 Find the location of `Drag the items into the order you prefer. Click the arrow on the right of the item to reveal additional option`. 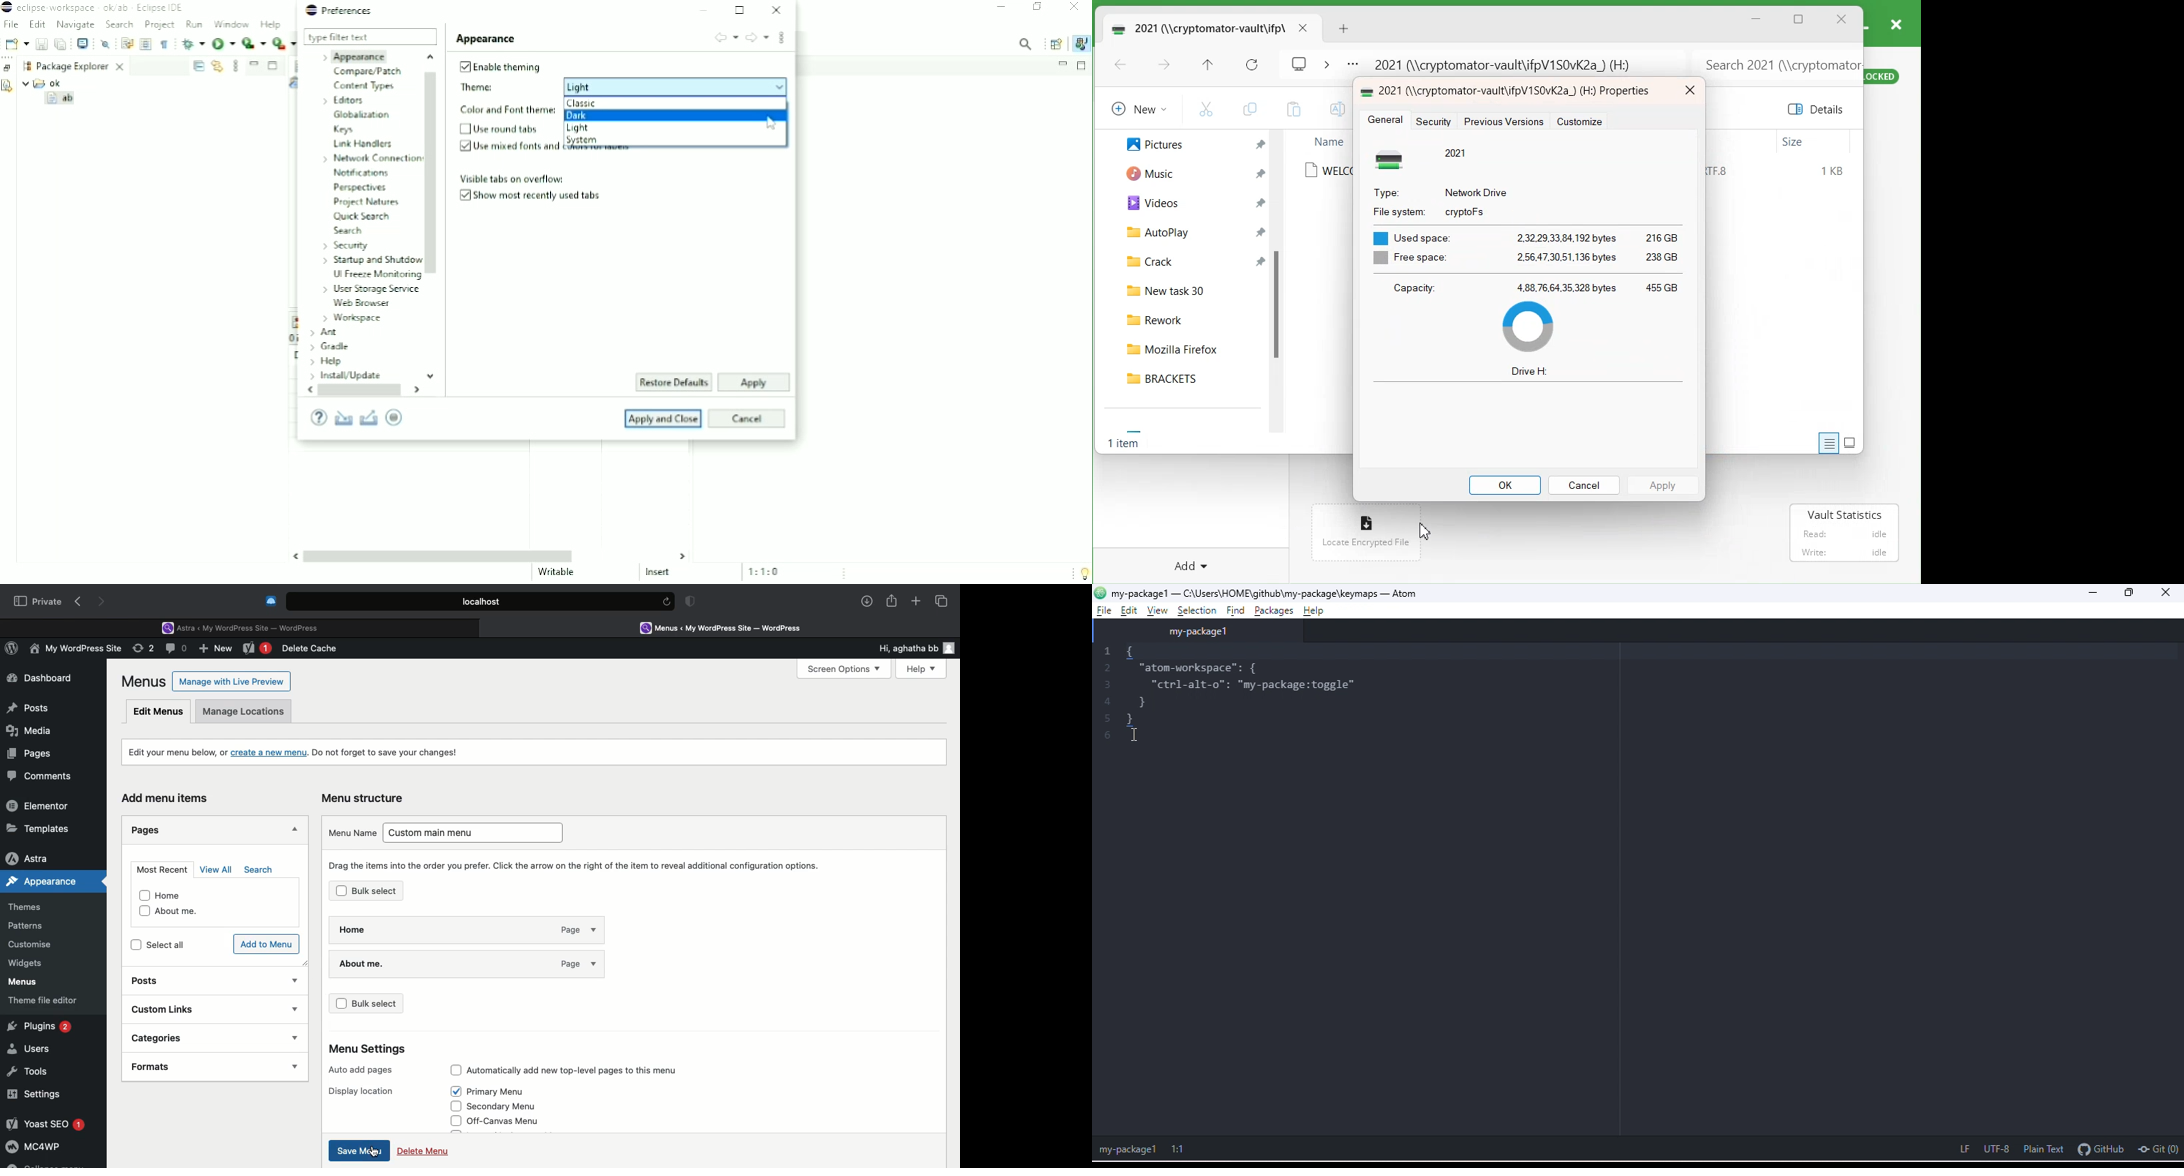

Drag the items into the order you prefer. Click the arrow on the right of the item to reveal additional option is located at coordinates (578, 865).